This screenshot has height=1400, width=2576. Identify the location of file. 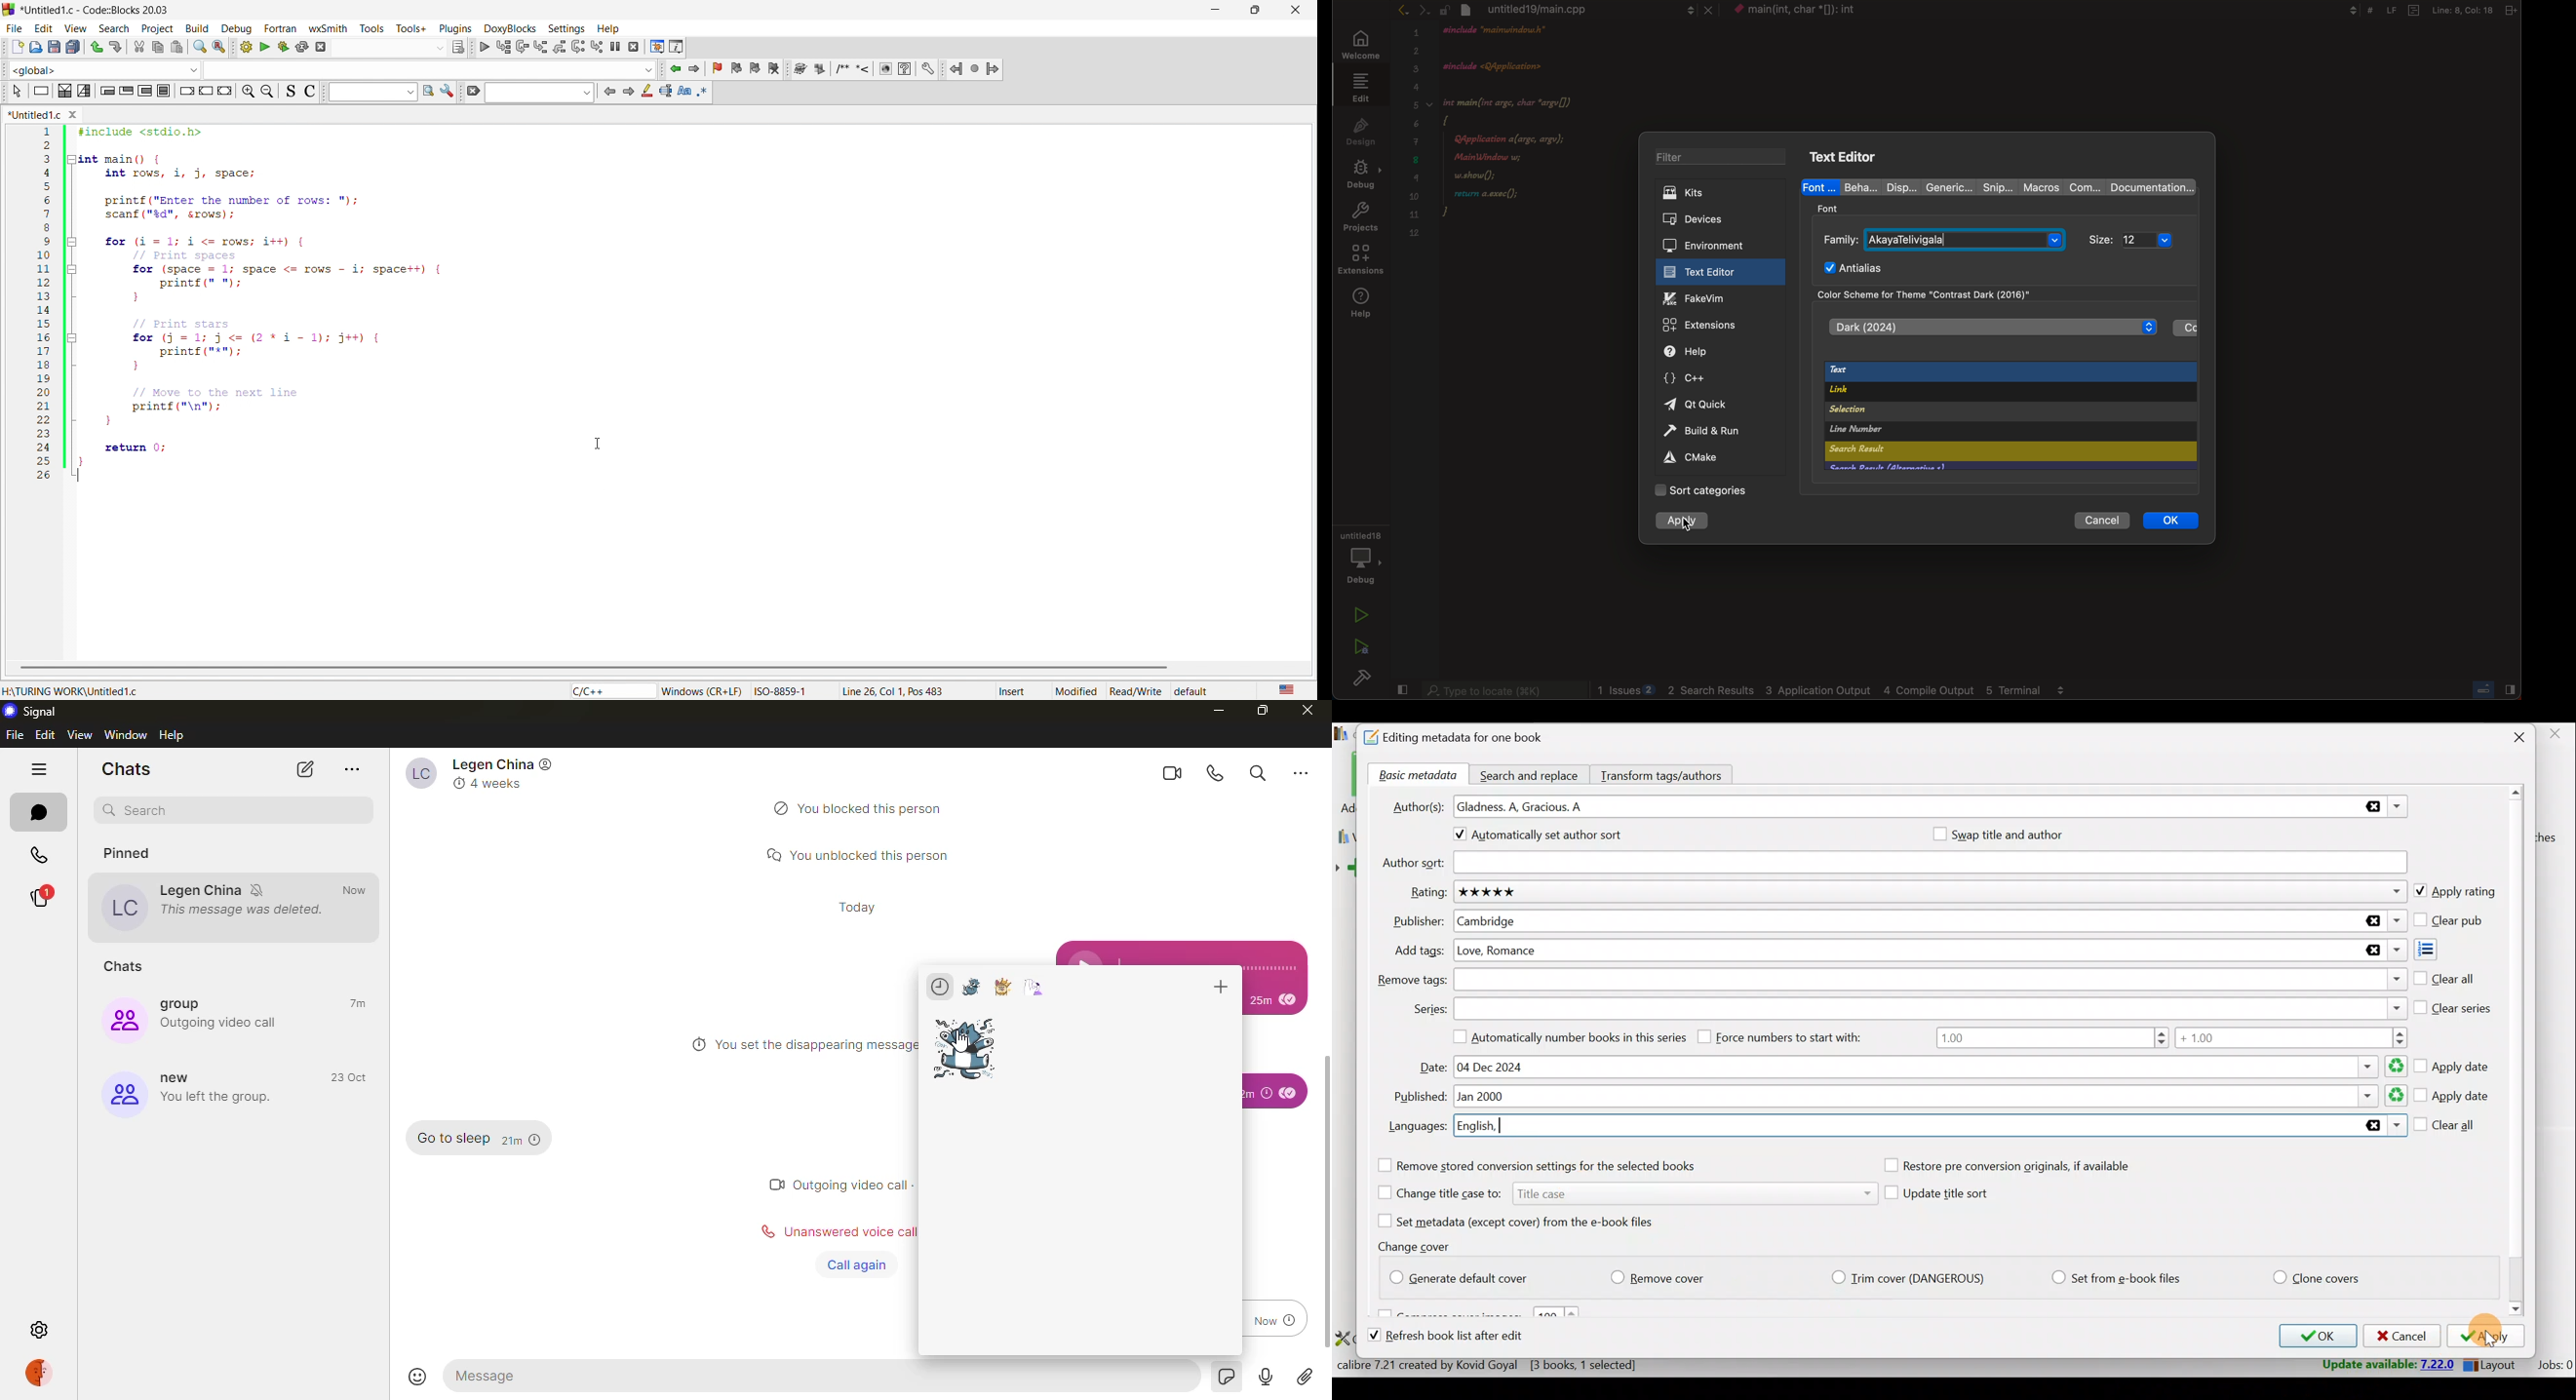
(14, 735).